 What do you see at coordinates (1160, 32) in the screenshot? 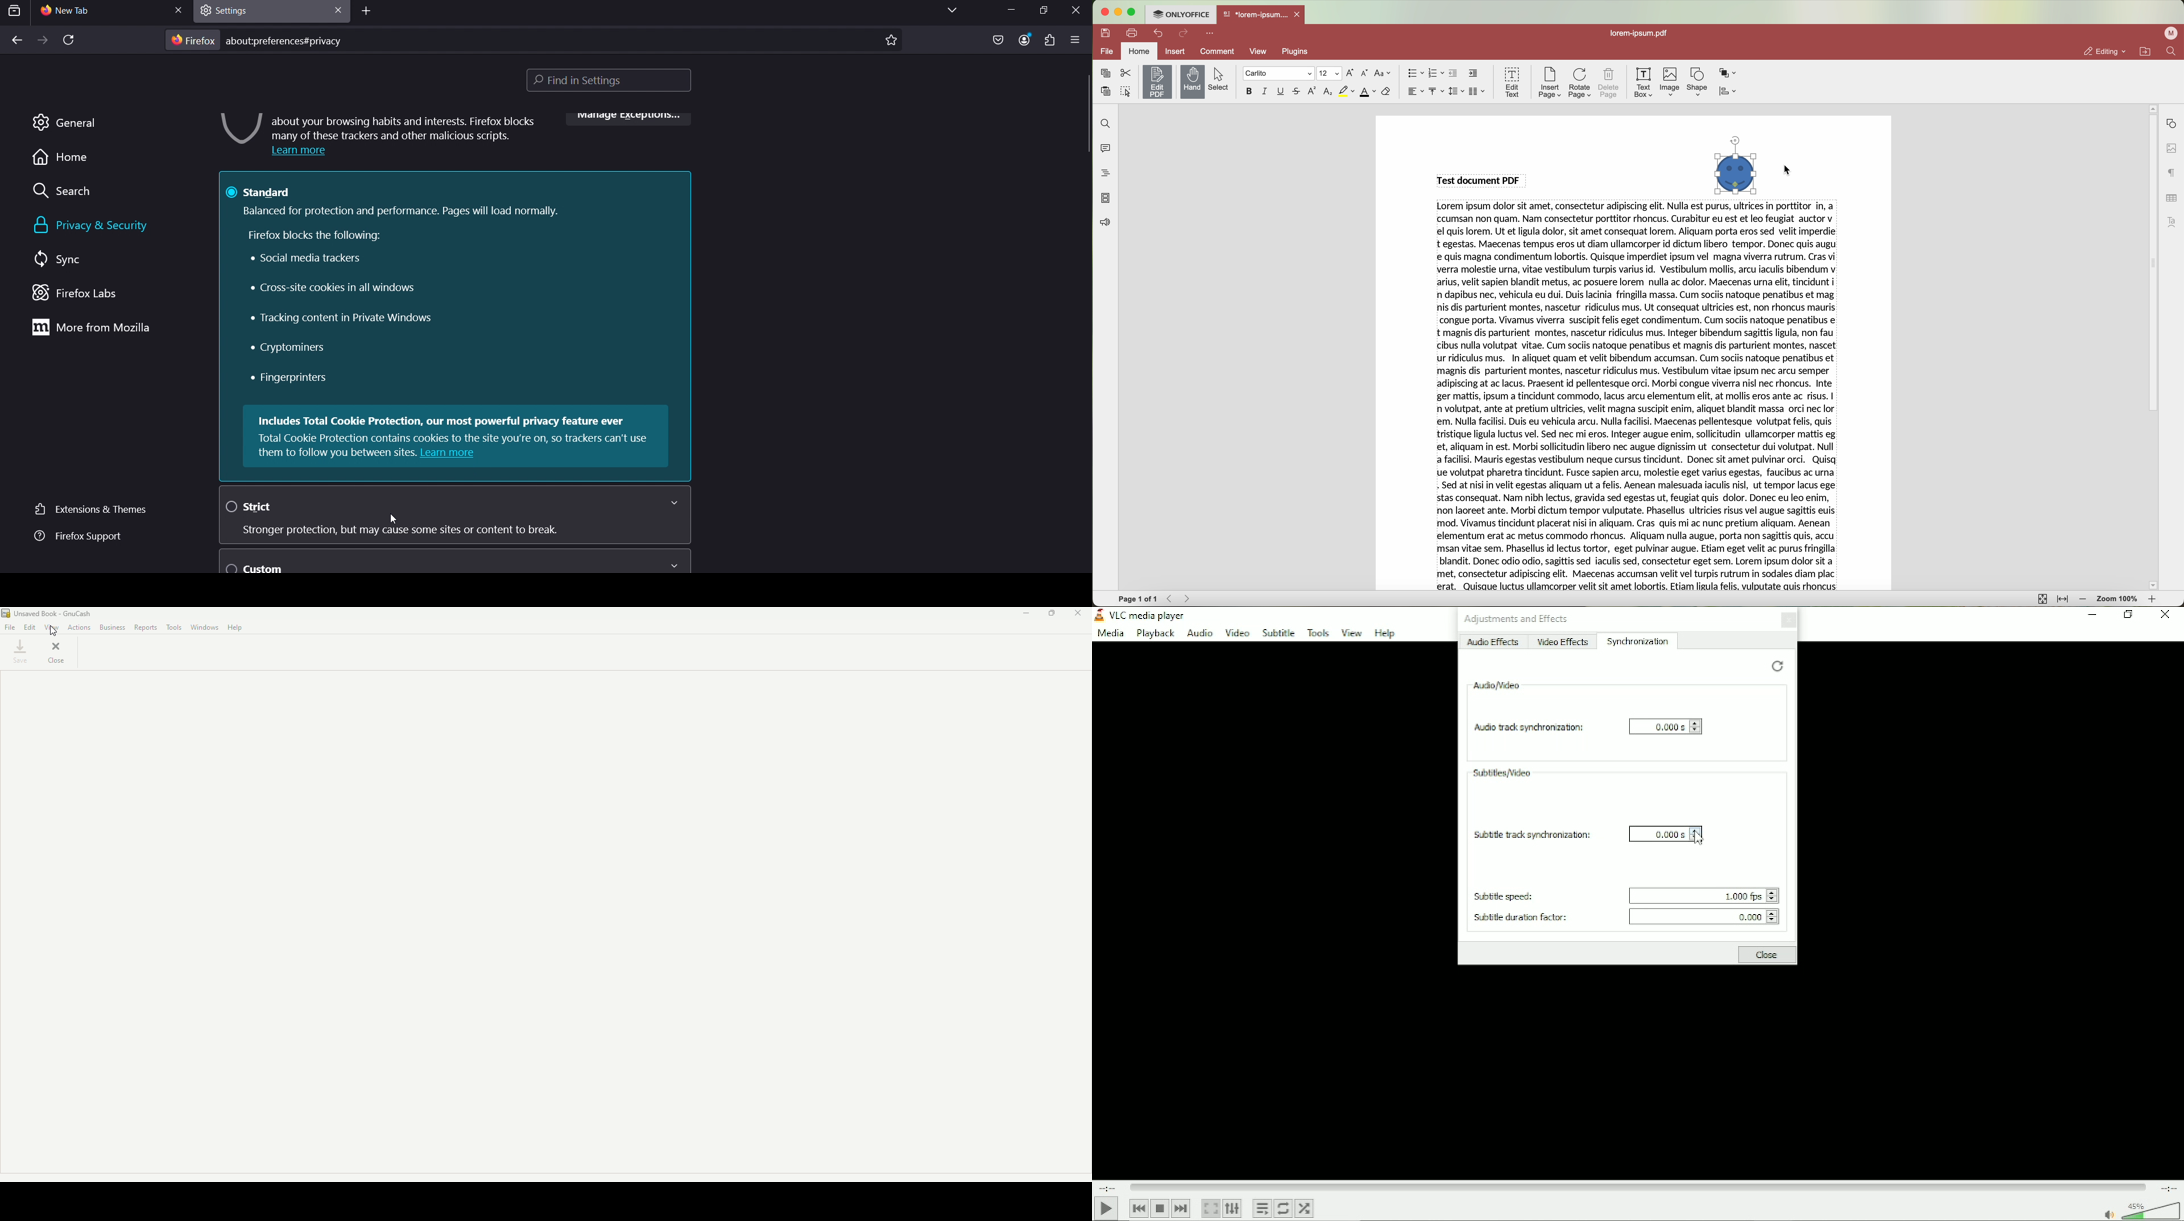
I see `undo` at bounding box center [1160, 32].